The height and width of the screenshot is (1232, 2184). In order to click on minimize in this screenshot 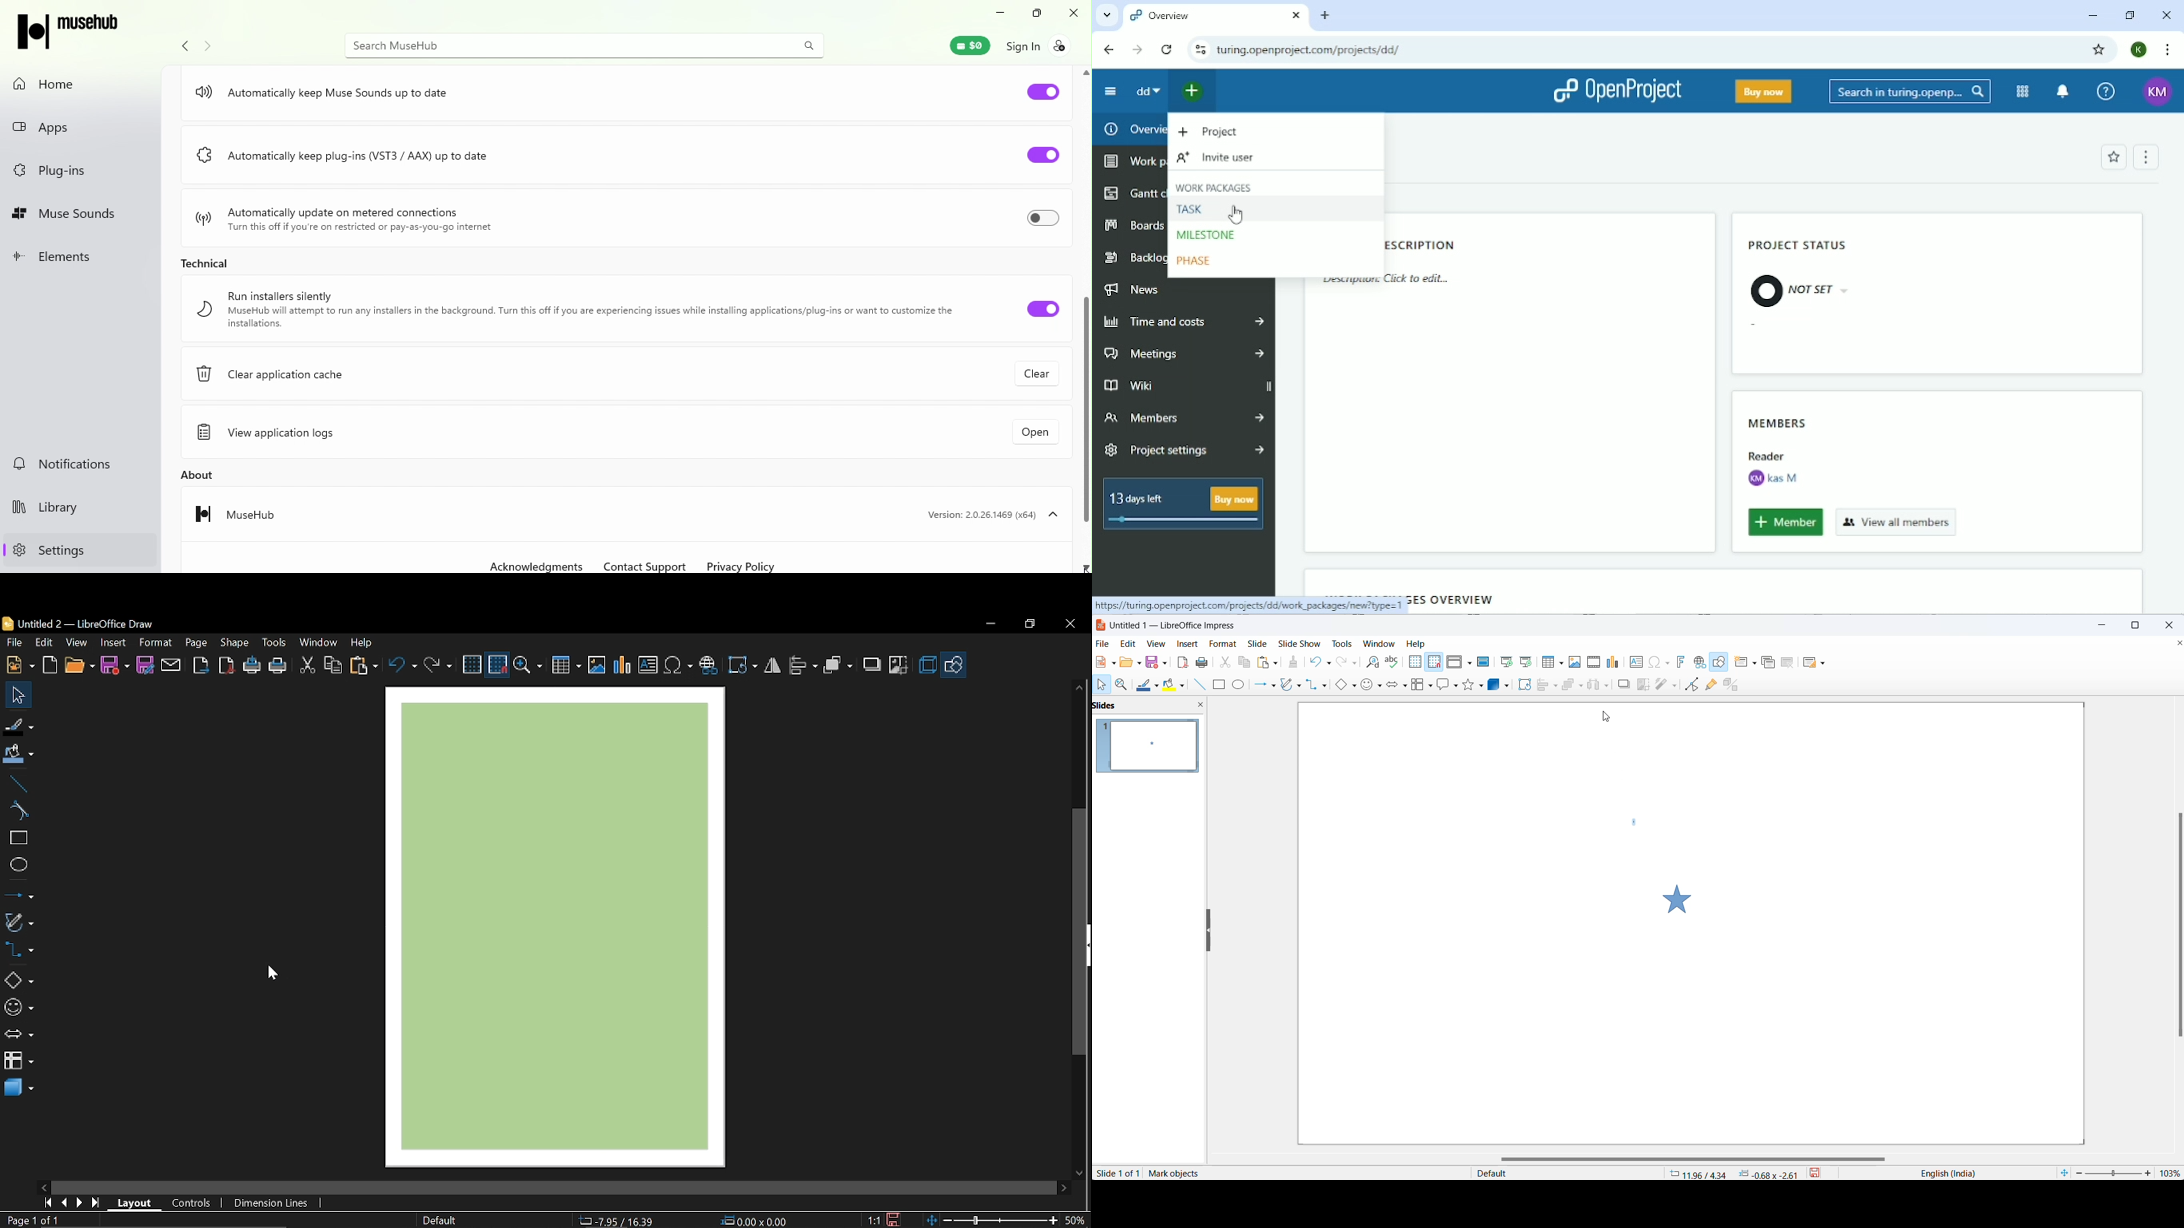, I will do `click(2098, 626)`.